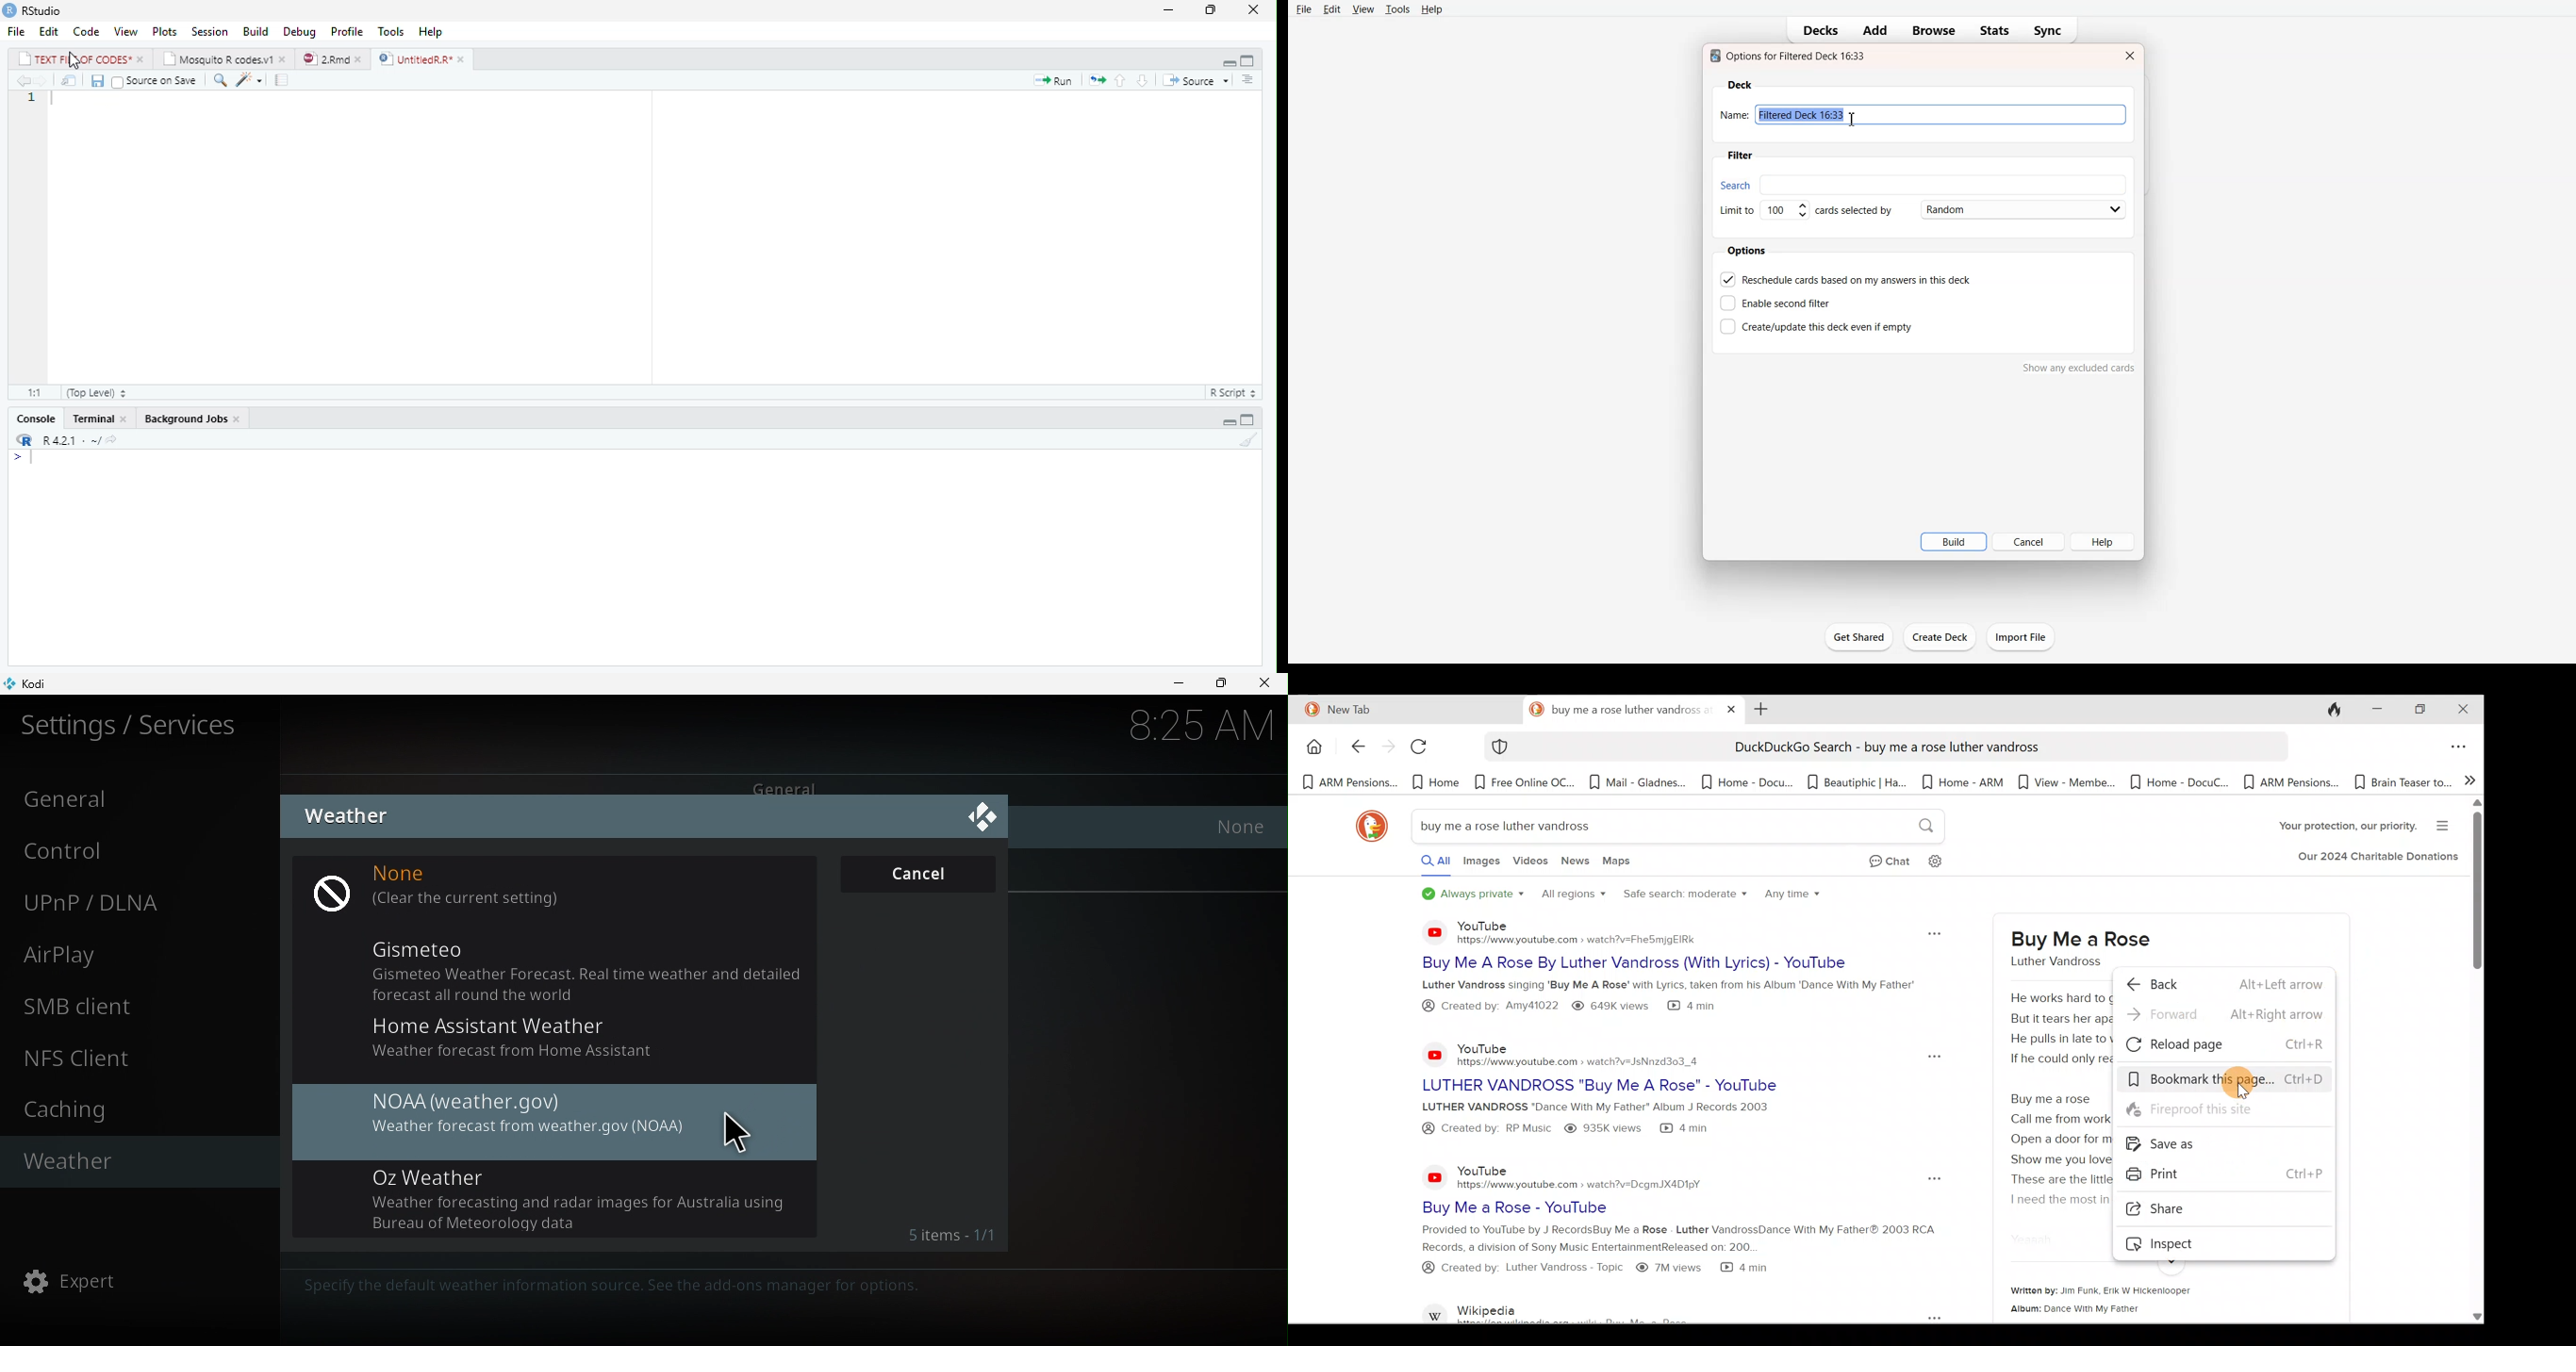 The image size is (2576, 1372). What do you see at coordinates (1403, 707) in the screenshot?
I see `New Tab` at bounding box center [1403, 707].